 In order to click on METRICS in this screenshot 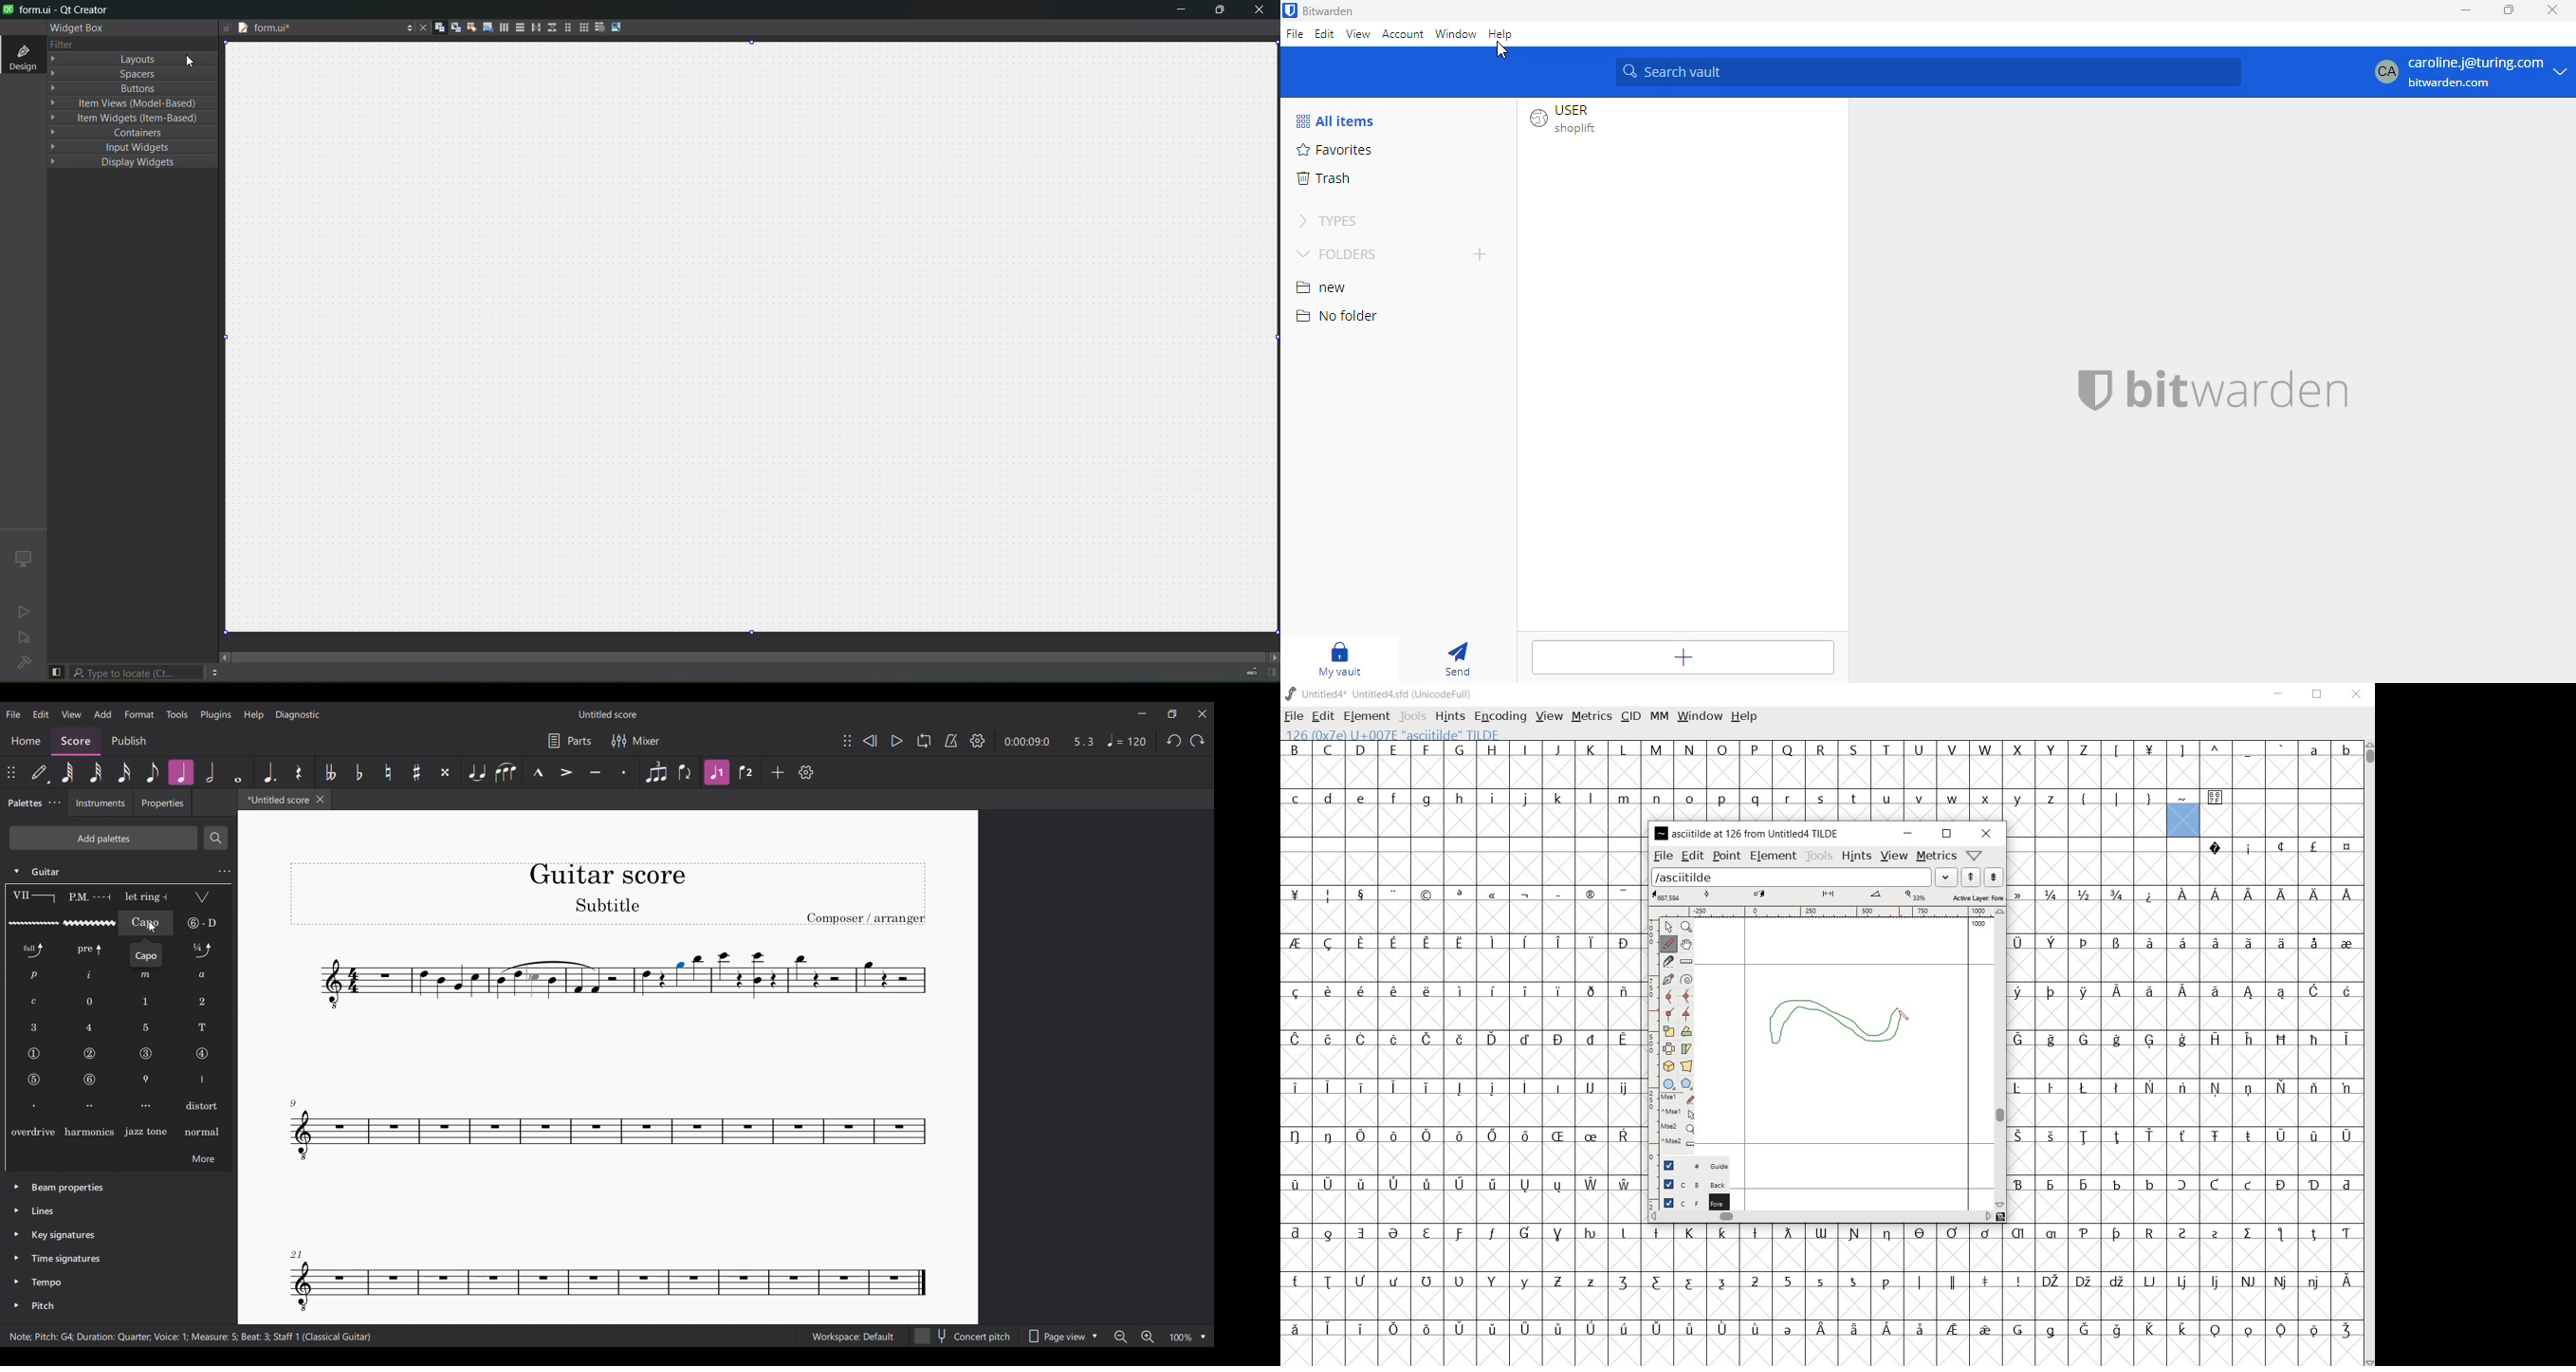, I will do `click(1591, 716)`.